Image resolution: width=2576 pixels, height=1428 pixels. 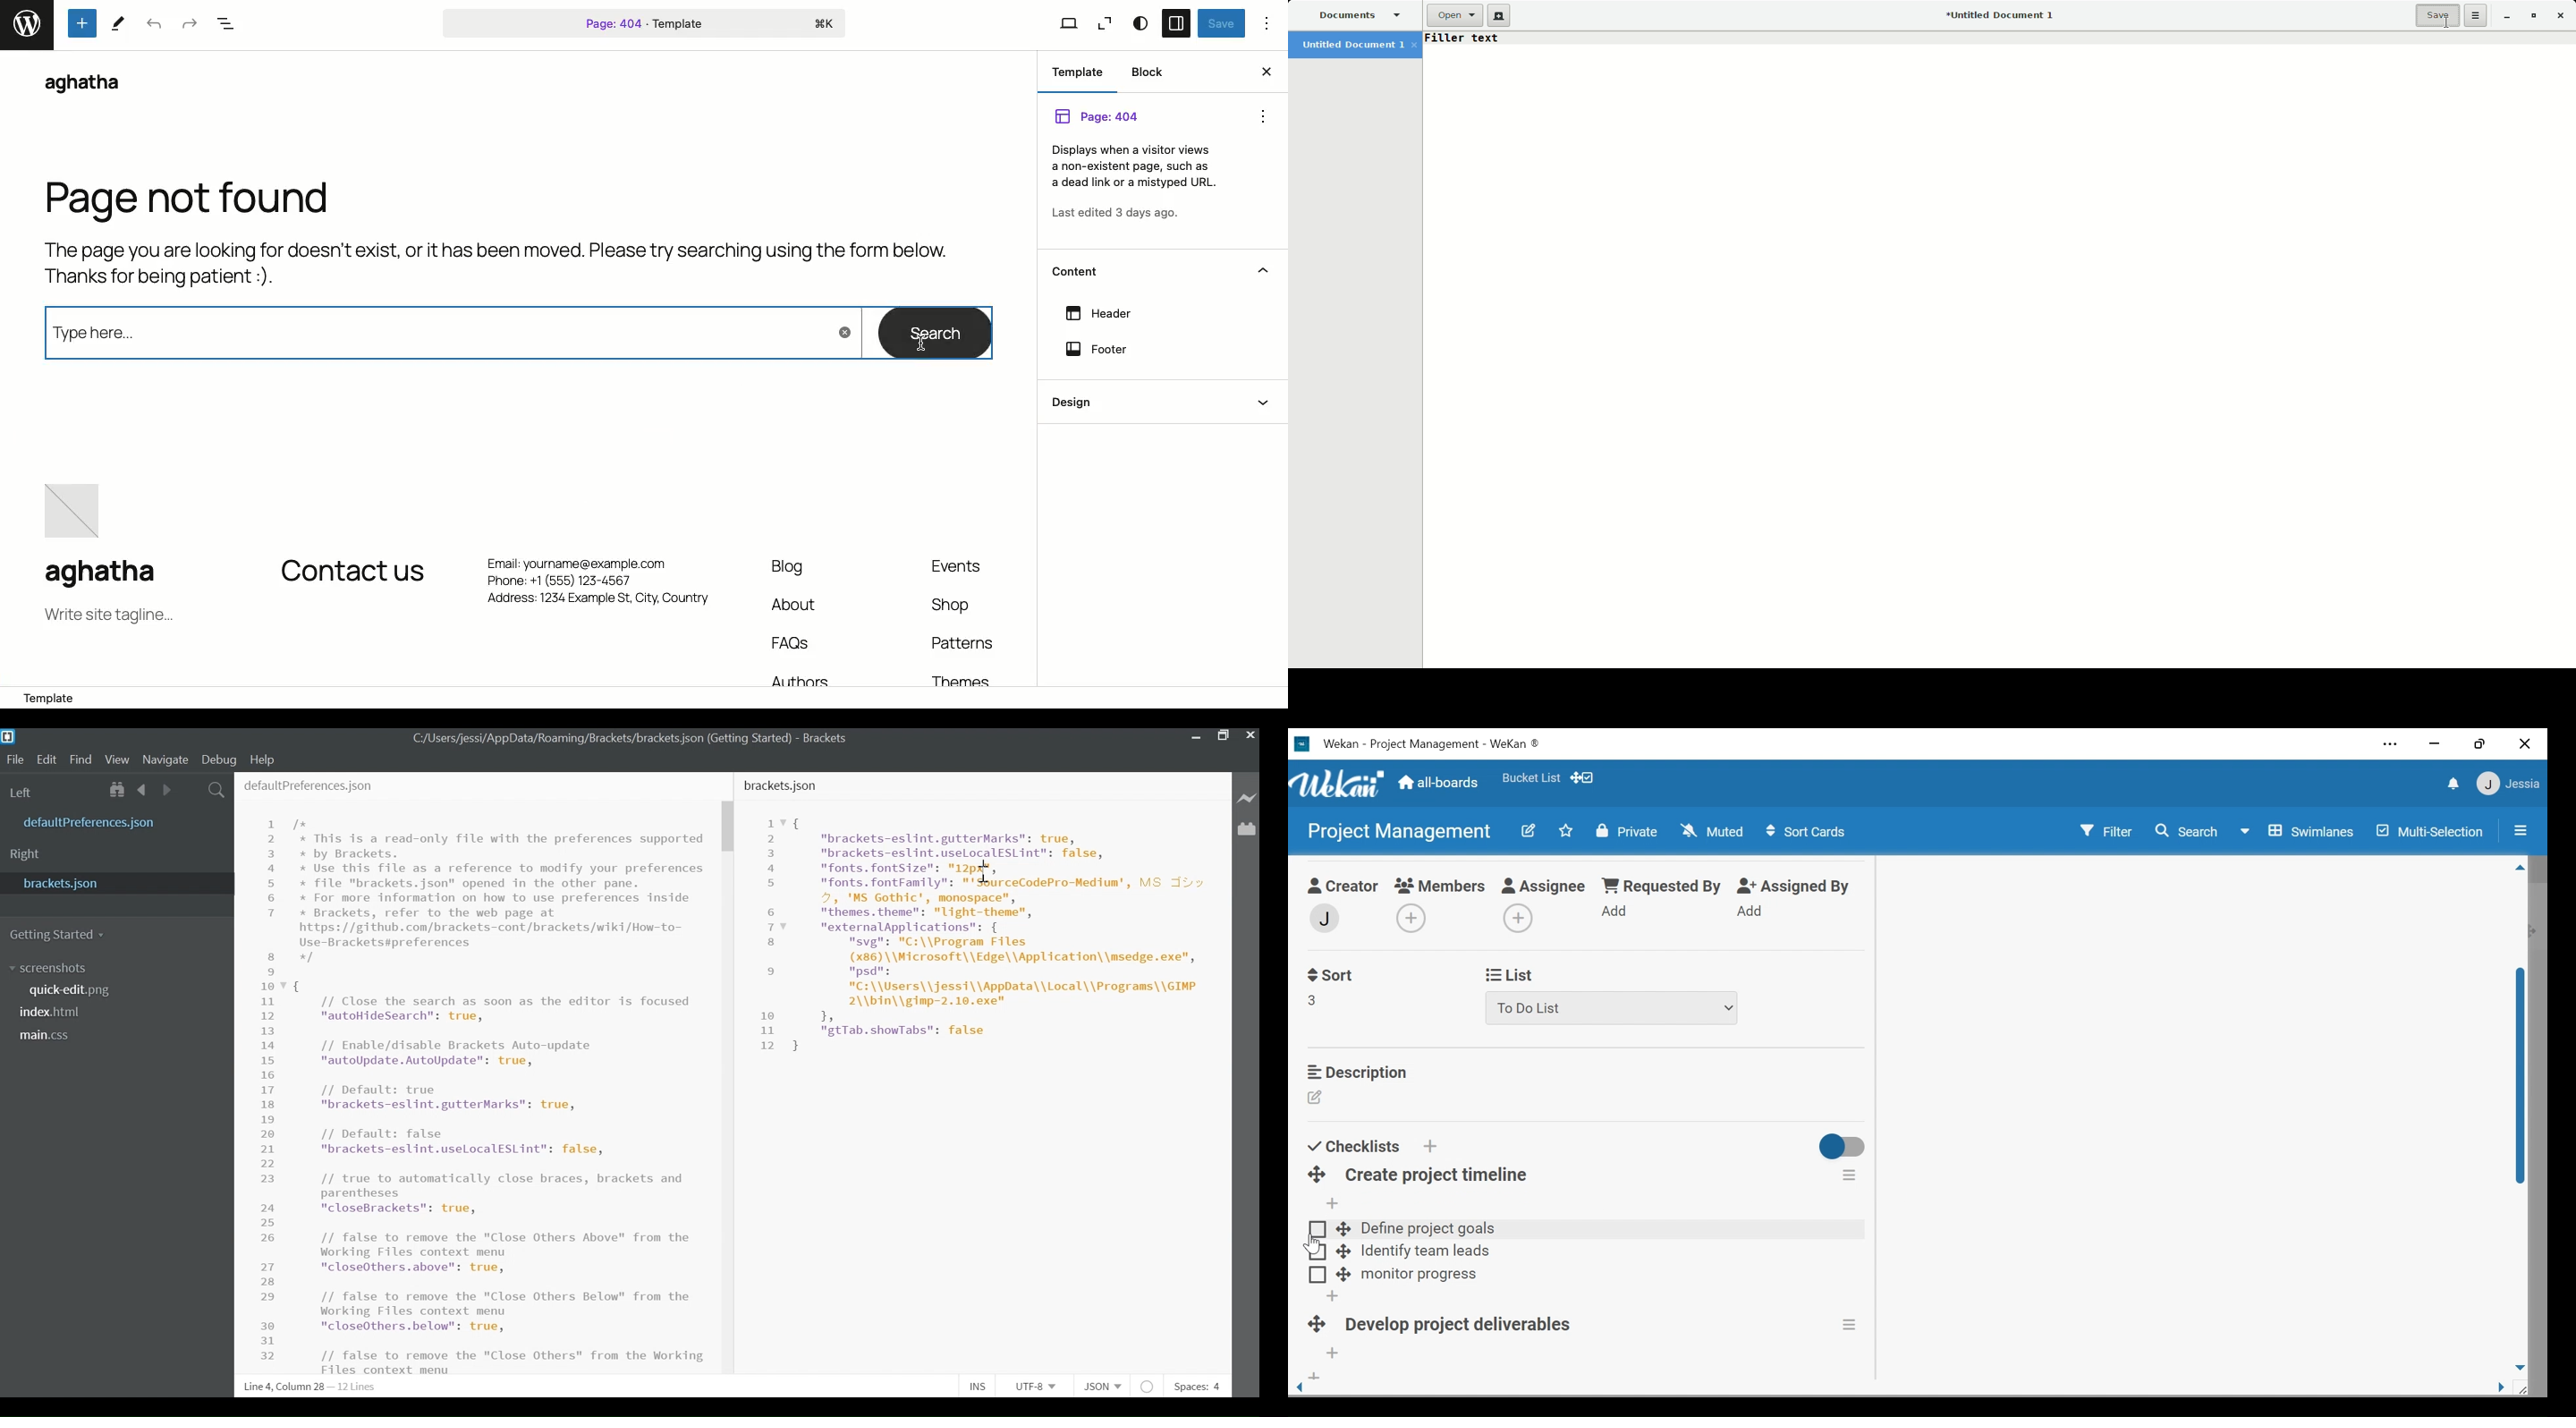 What do you see at coordinates (1360, 16) in the screenshot?
I see `Documents` at bounding box center [1360, 16].